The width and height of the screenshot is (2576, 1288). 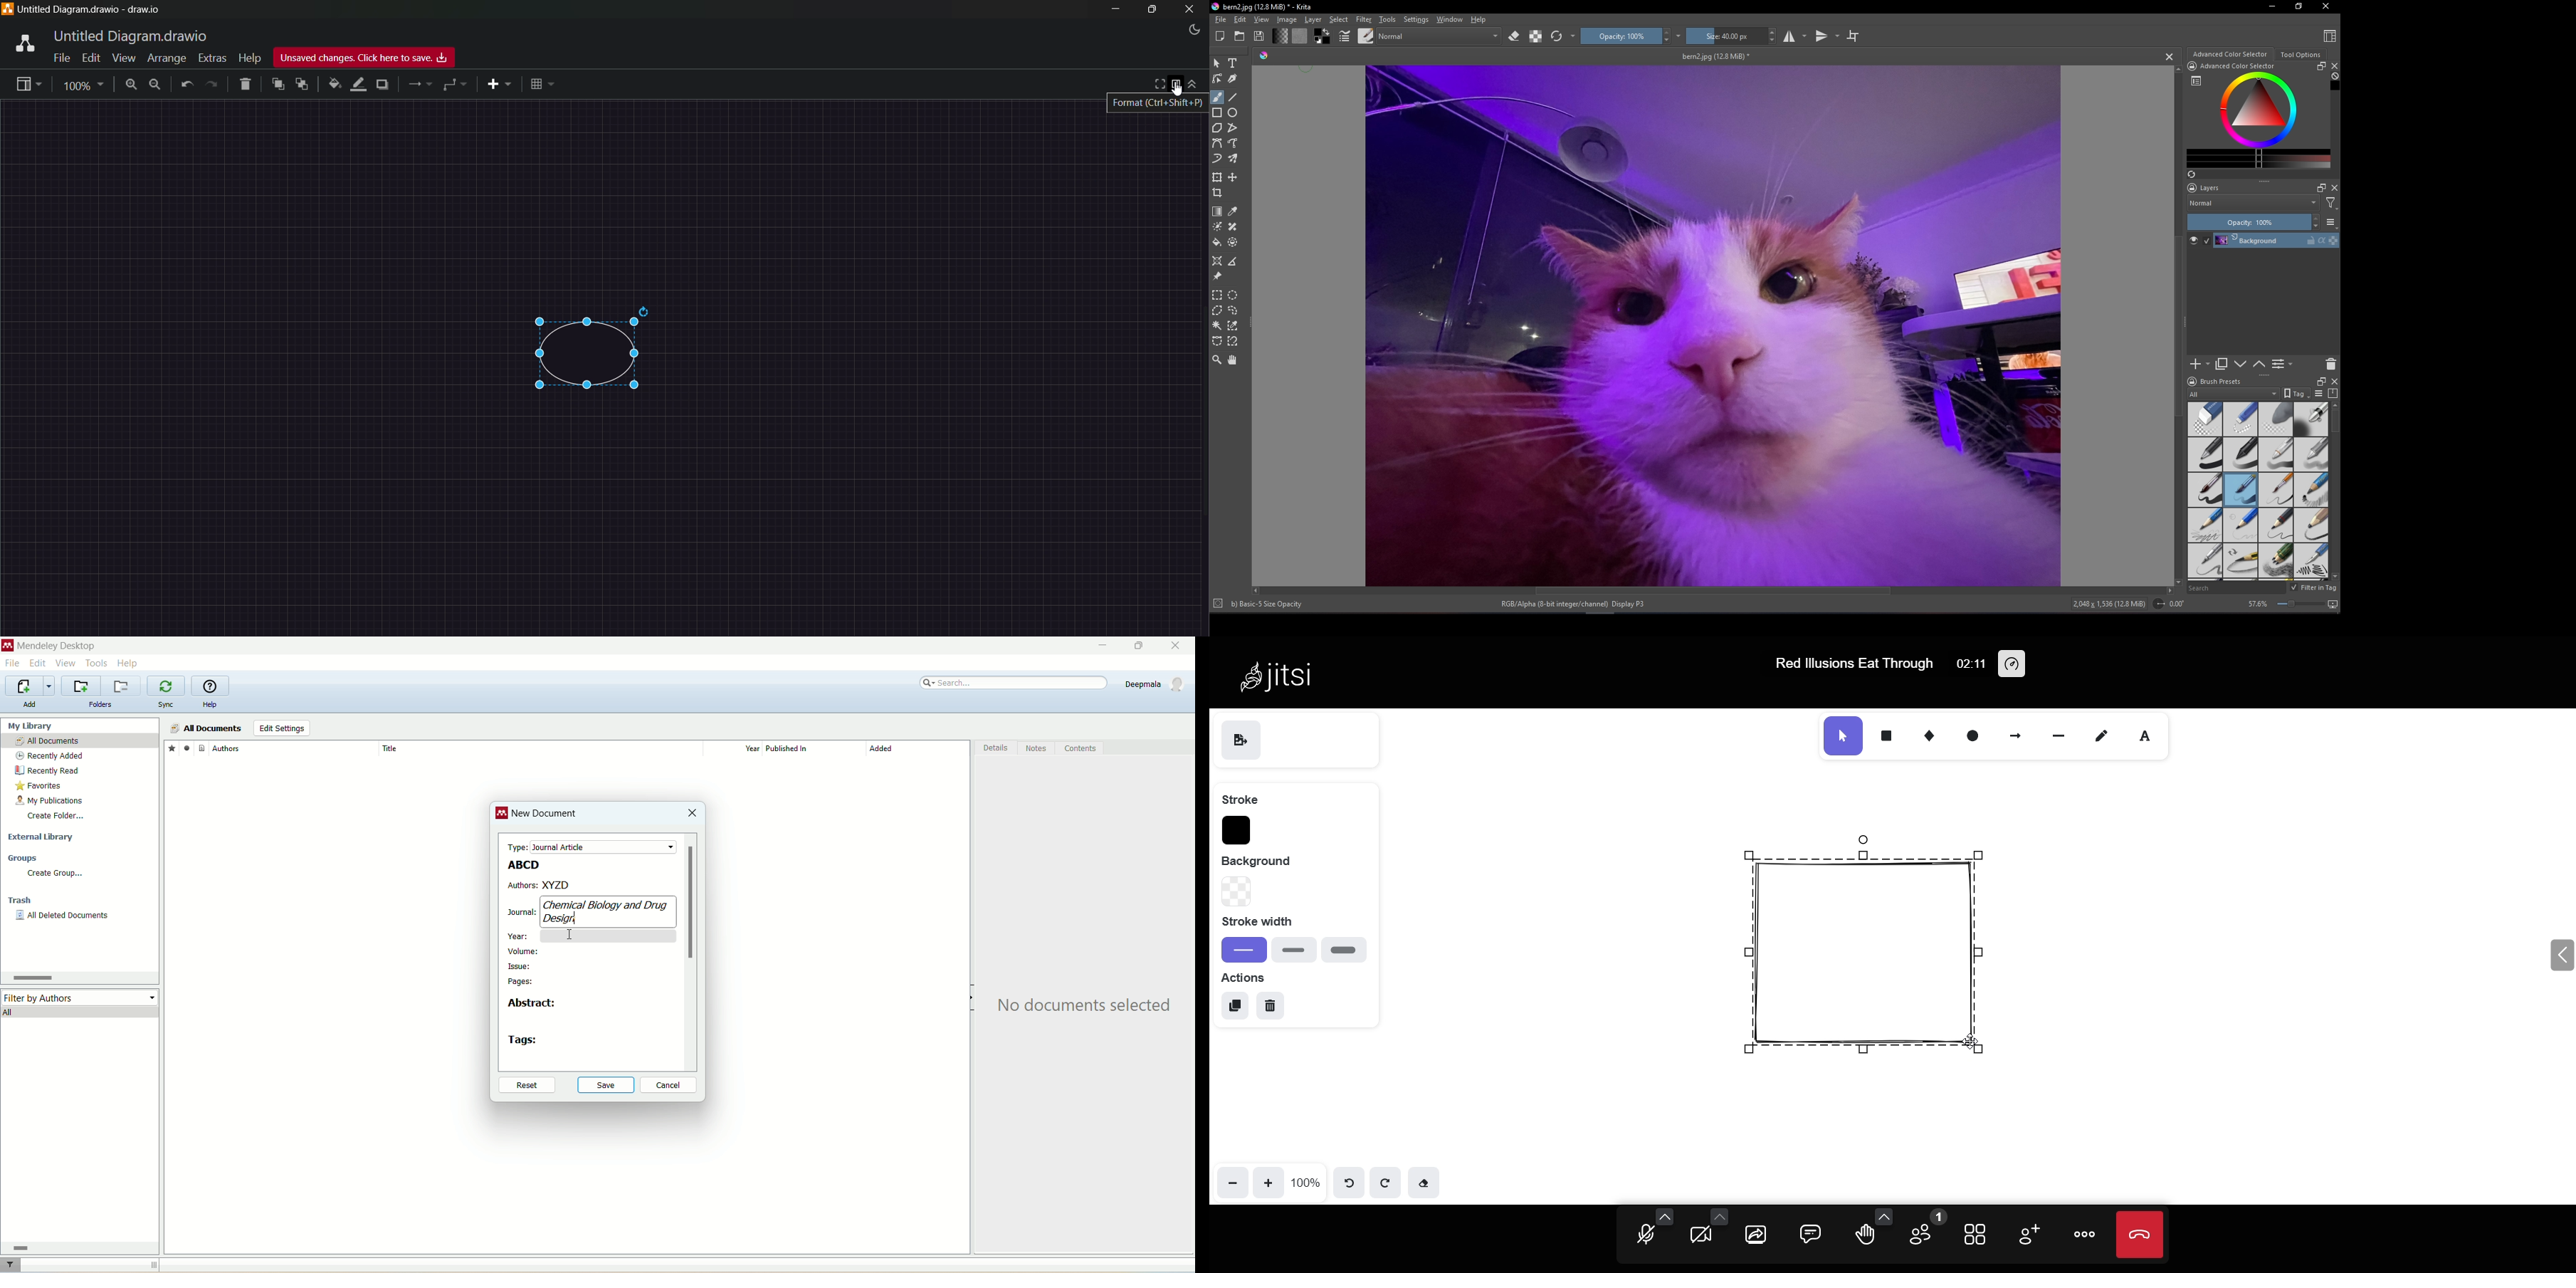 I want to click on Enclose, so click(x=1232, y=242).